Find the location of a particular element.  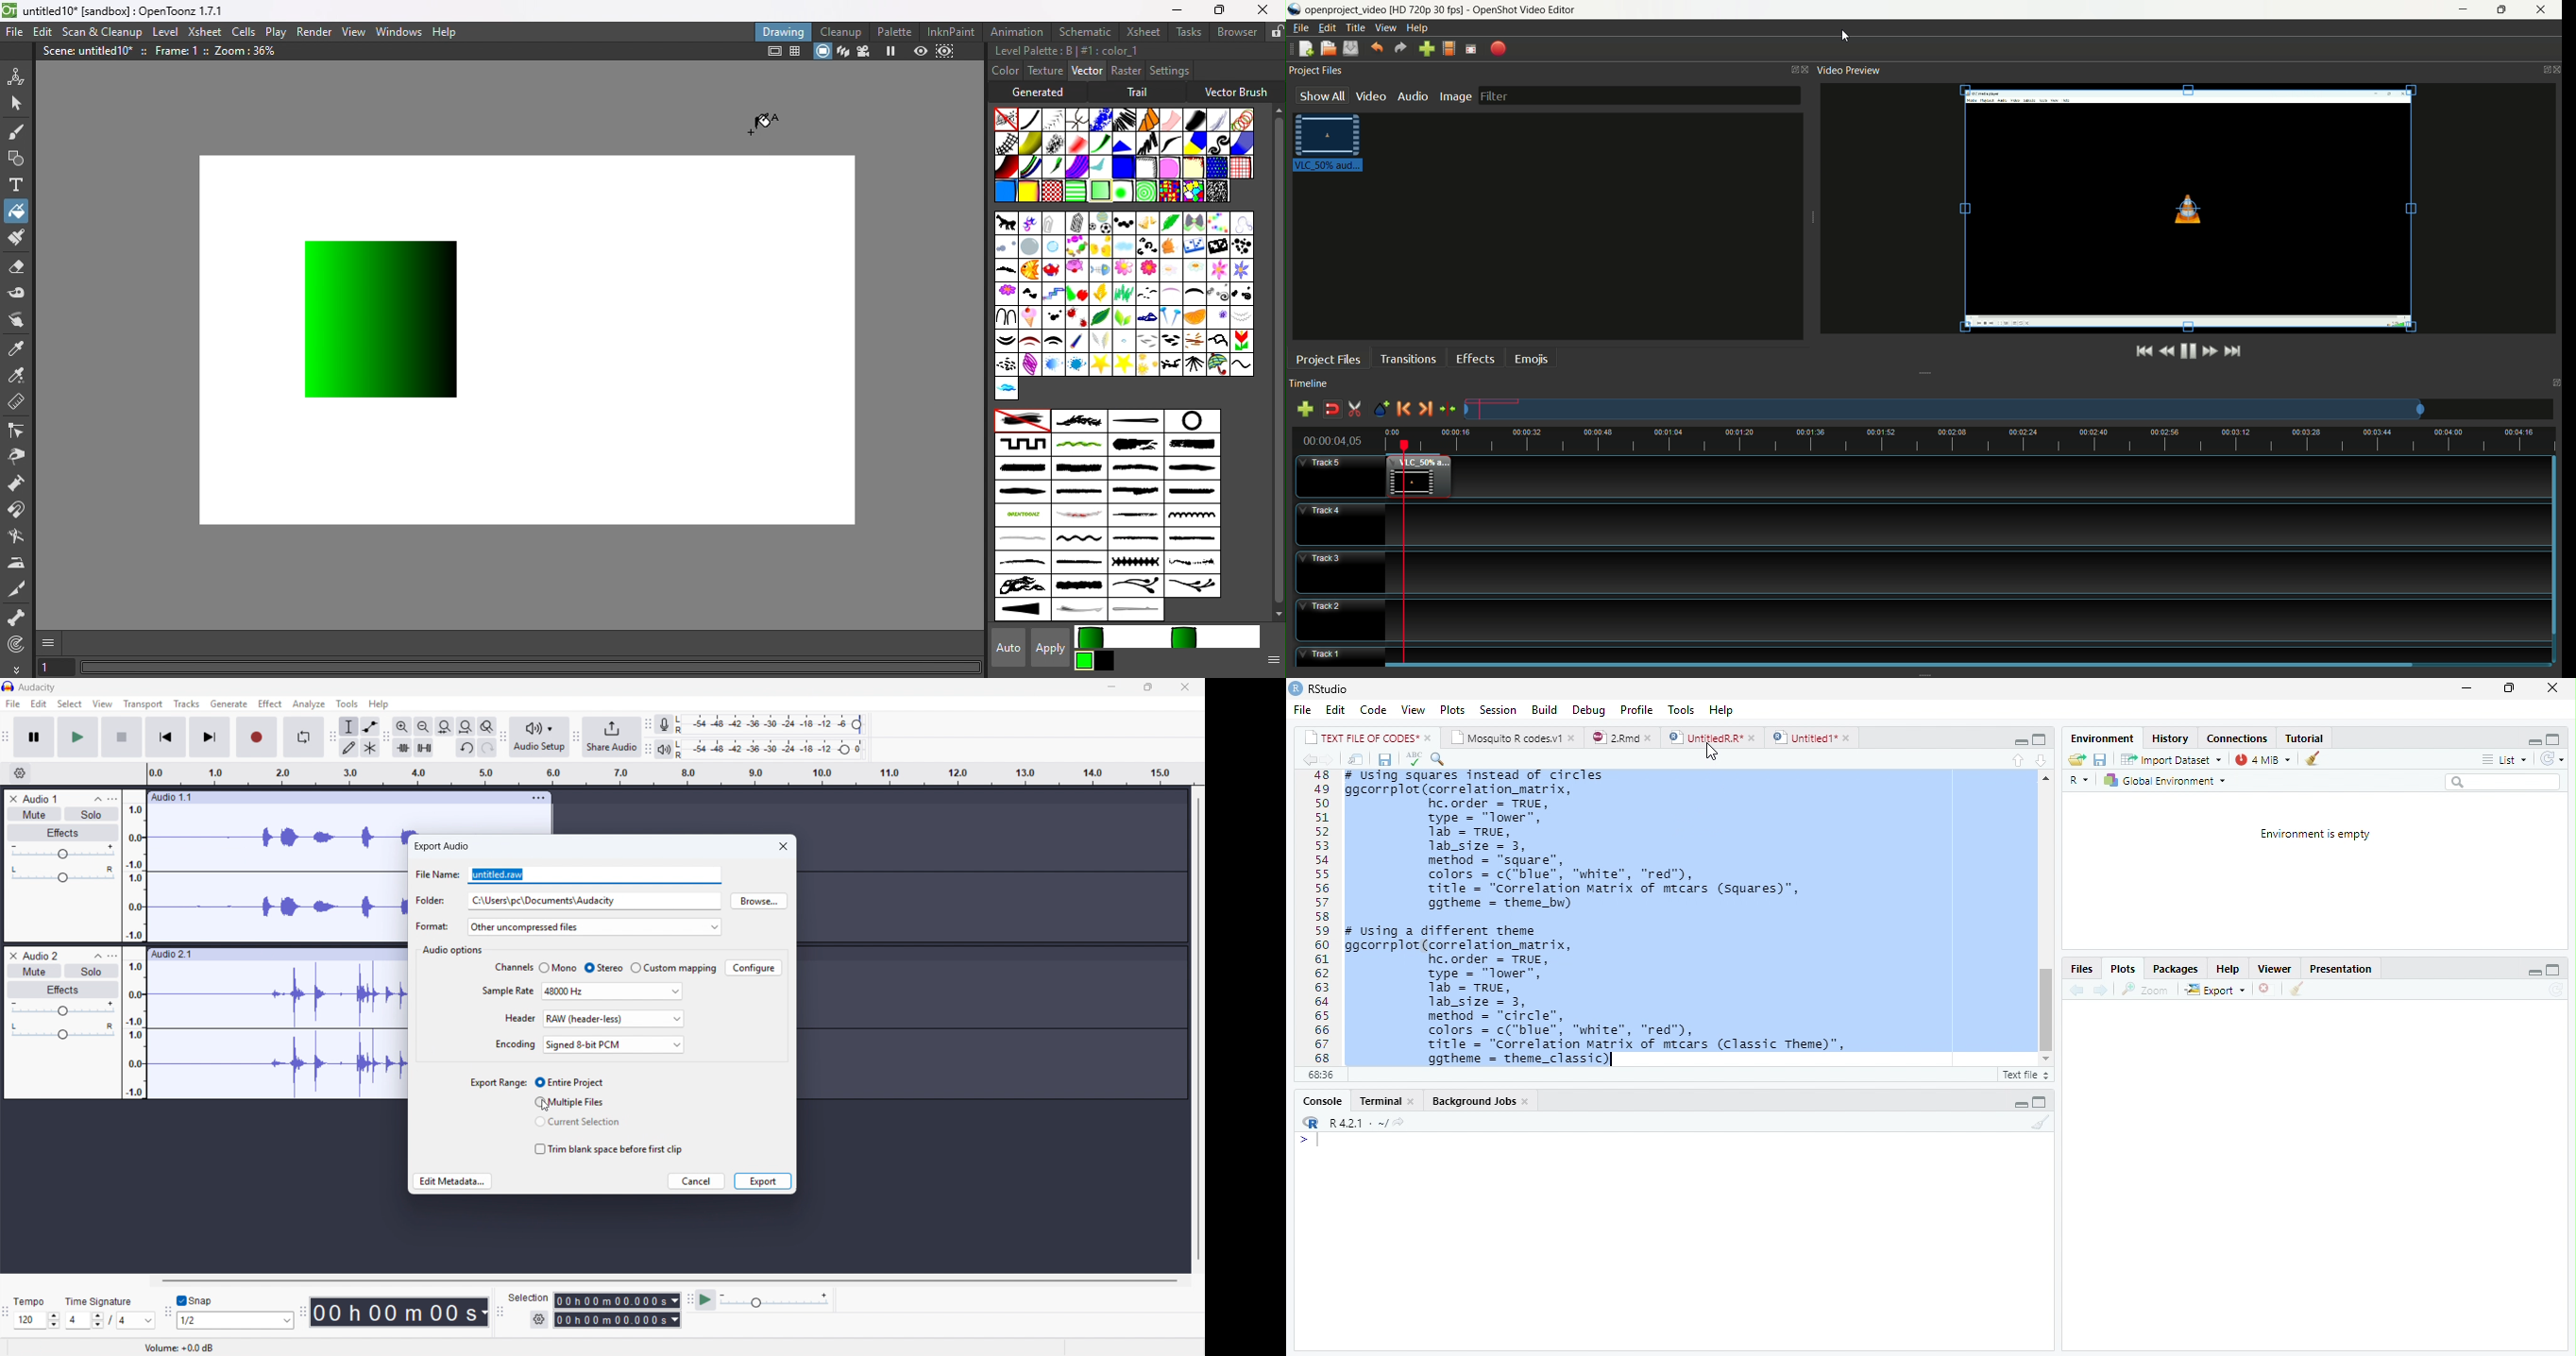

Pan: centre is located at coordinates (63, 1032).